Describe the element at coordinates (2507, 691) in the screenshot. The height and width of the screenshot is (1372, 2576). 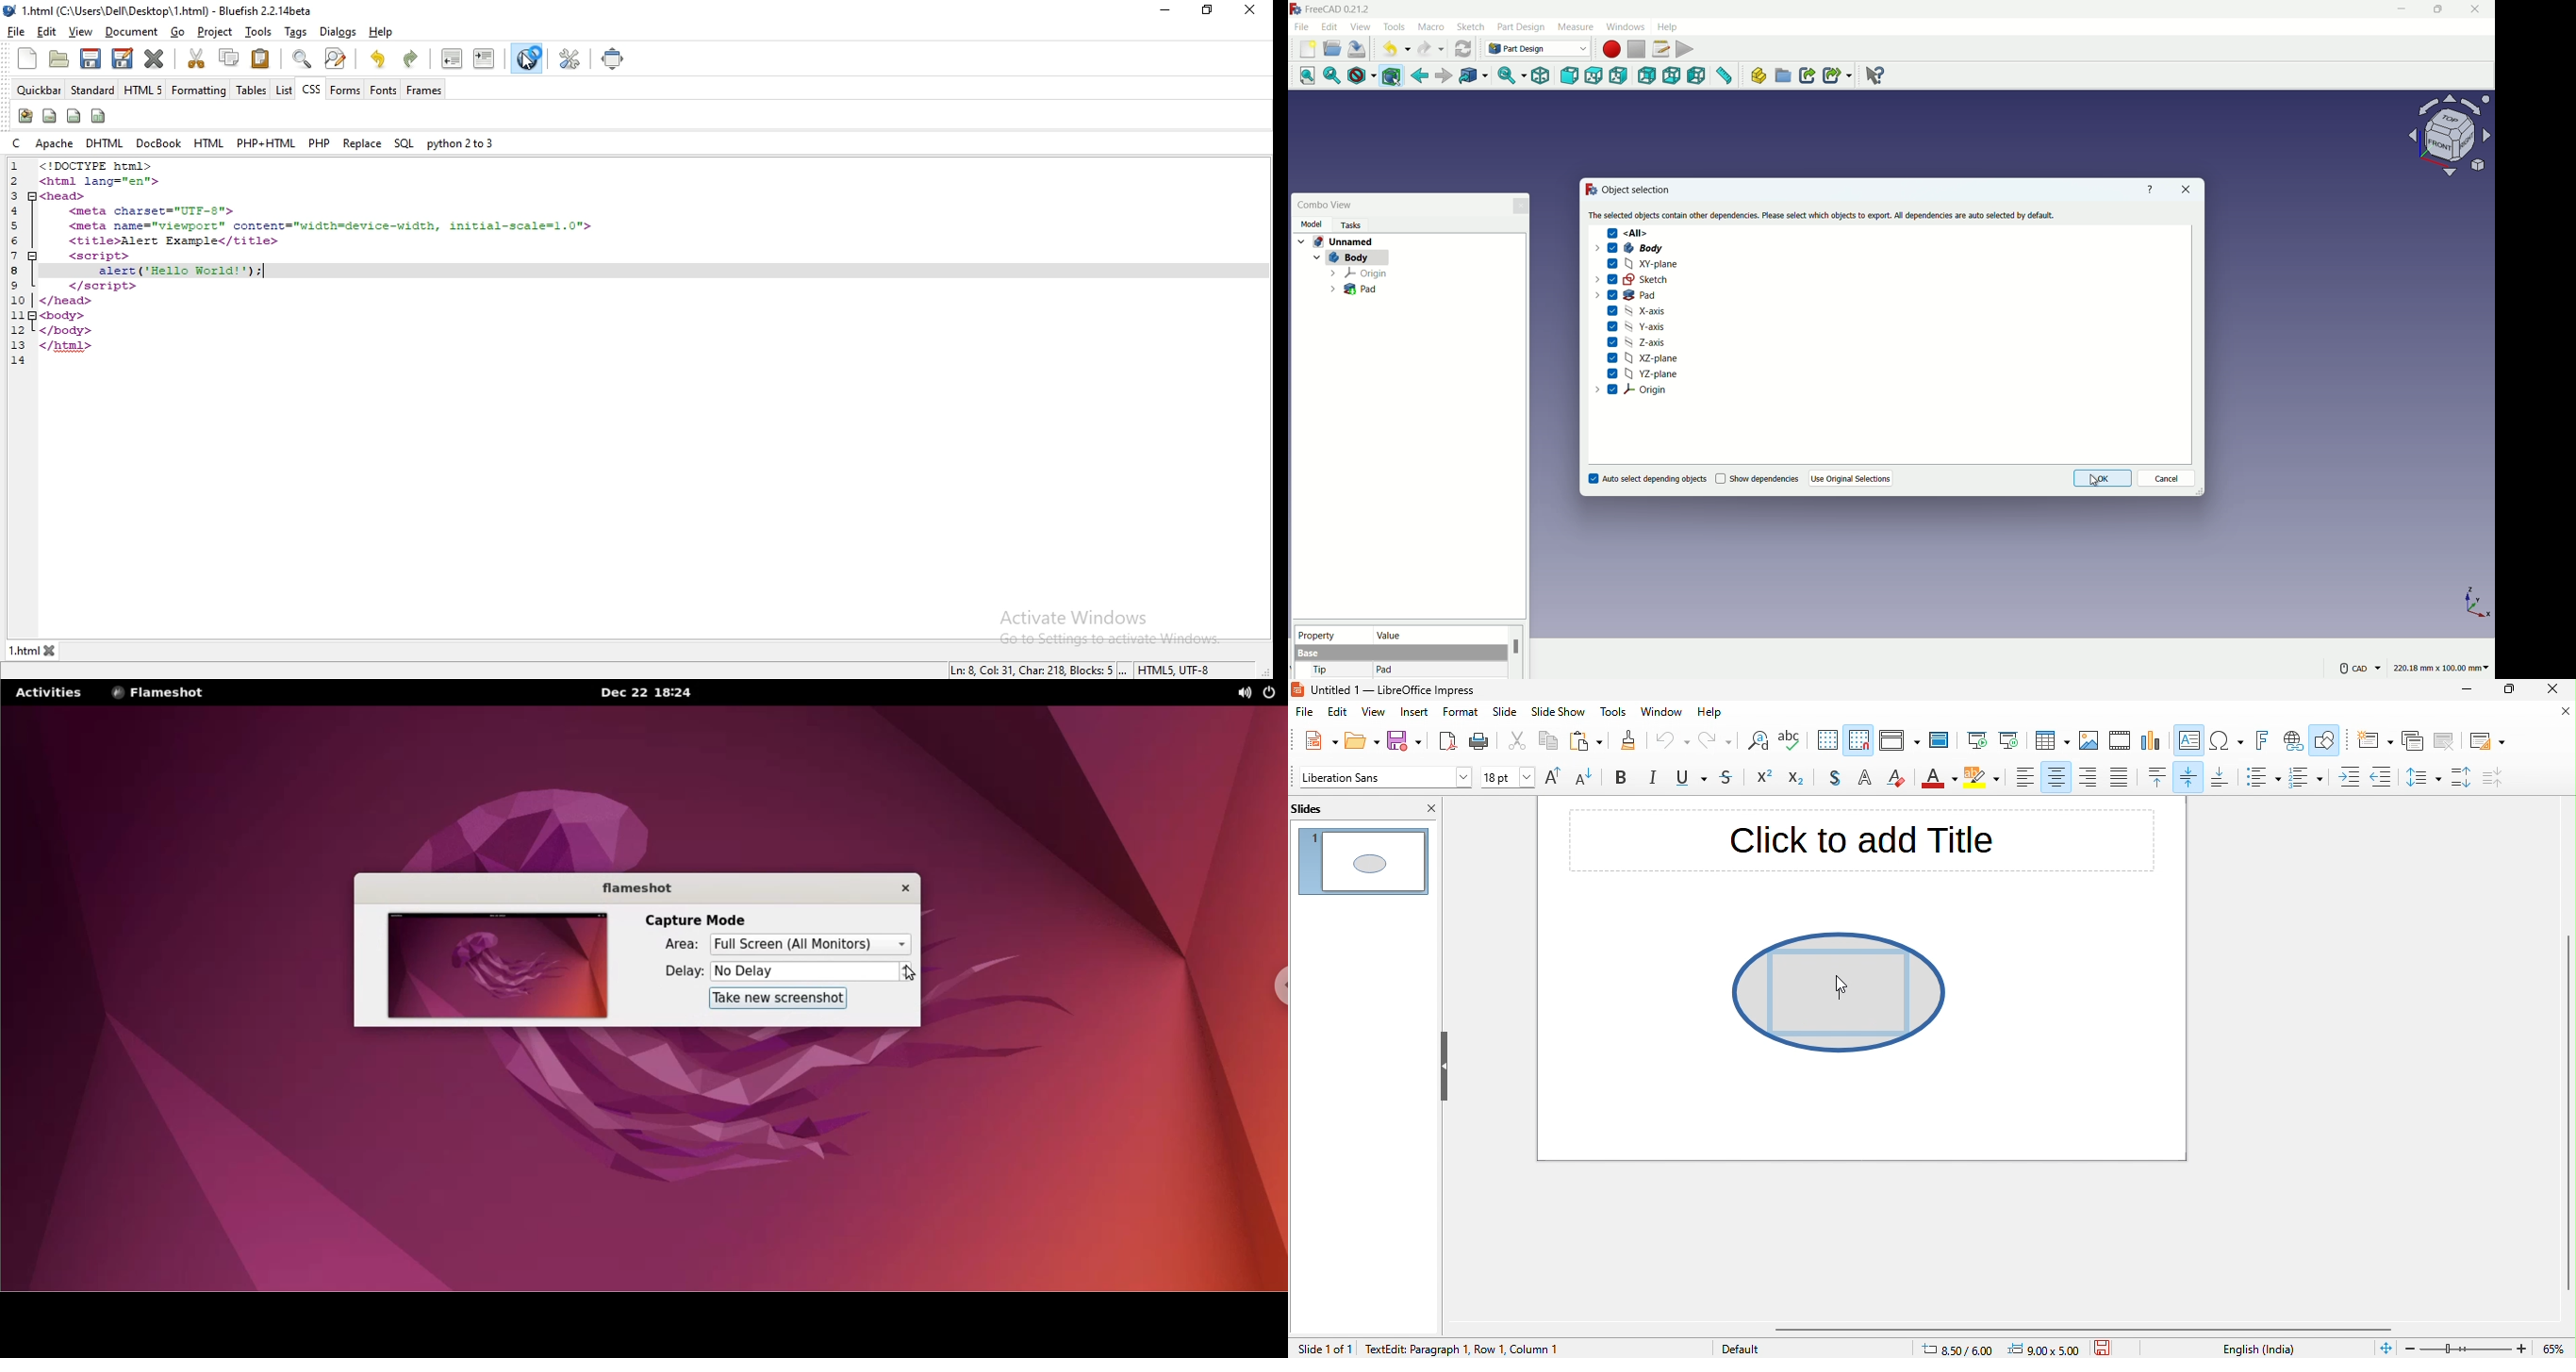
I see `maximize` at that location.